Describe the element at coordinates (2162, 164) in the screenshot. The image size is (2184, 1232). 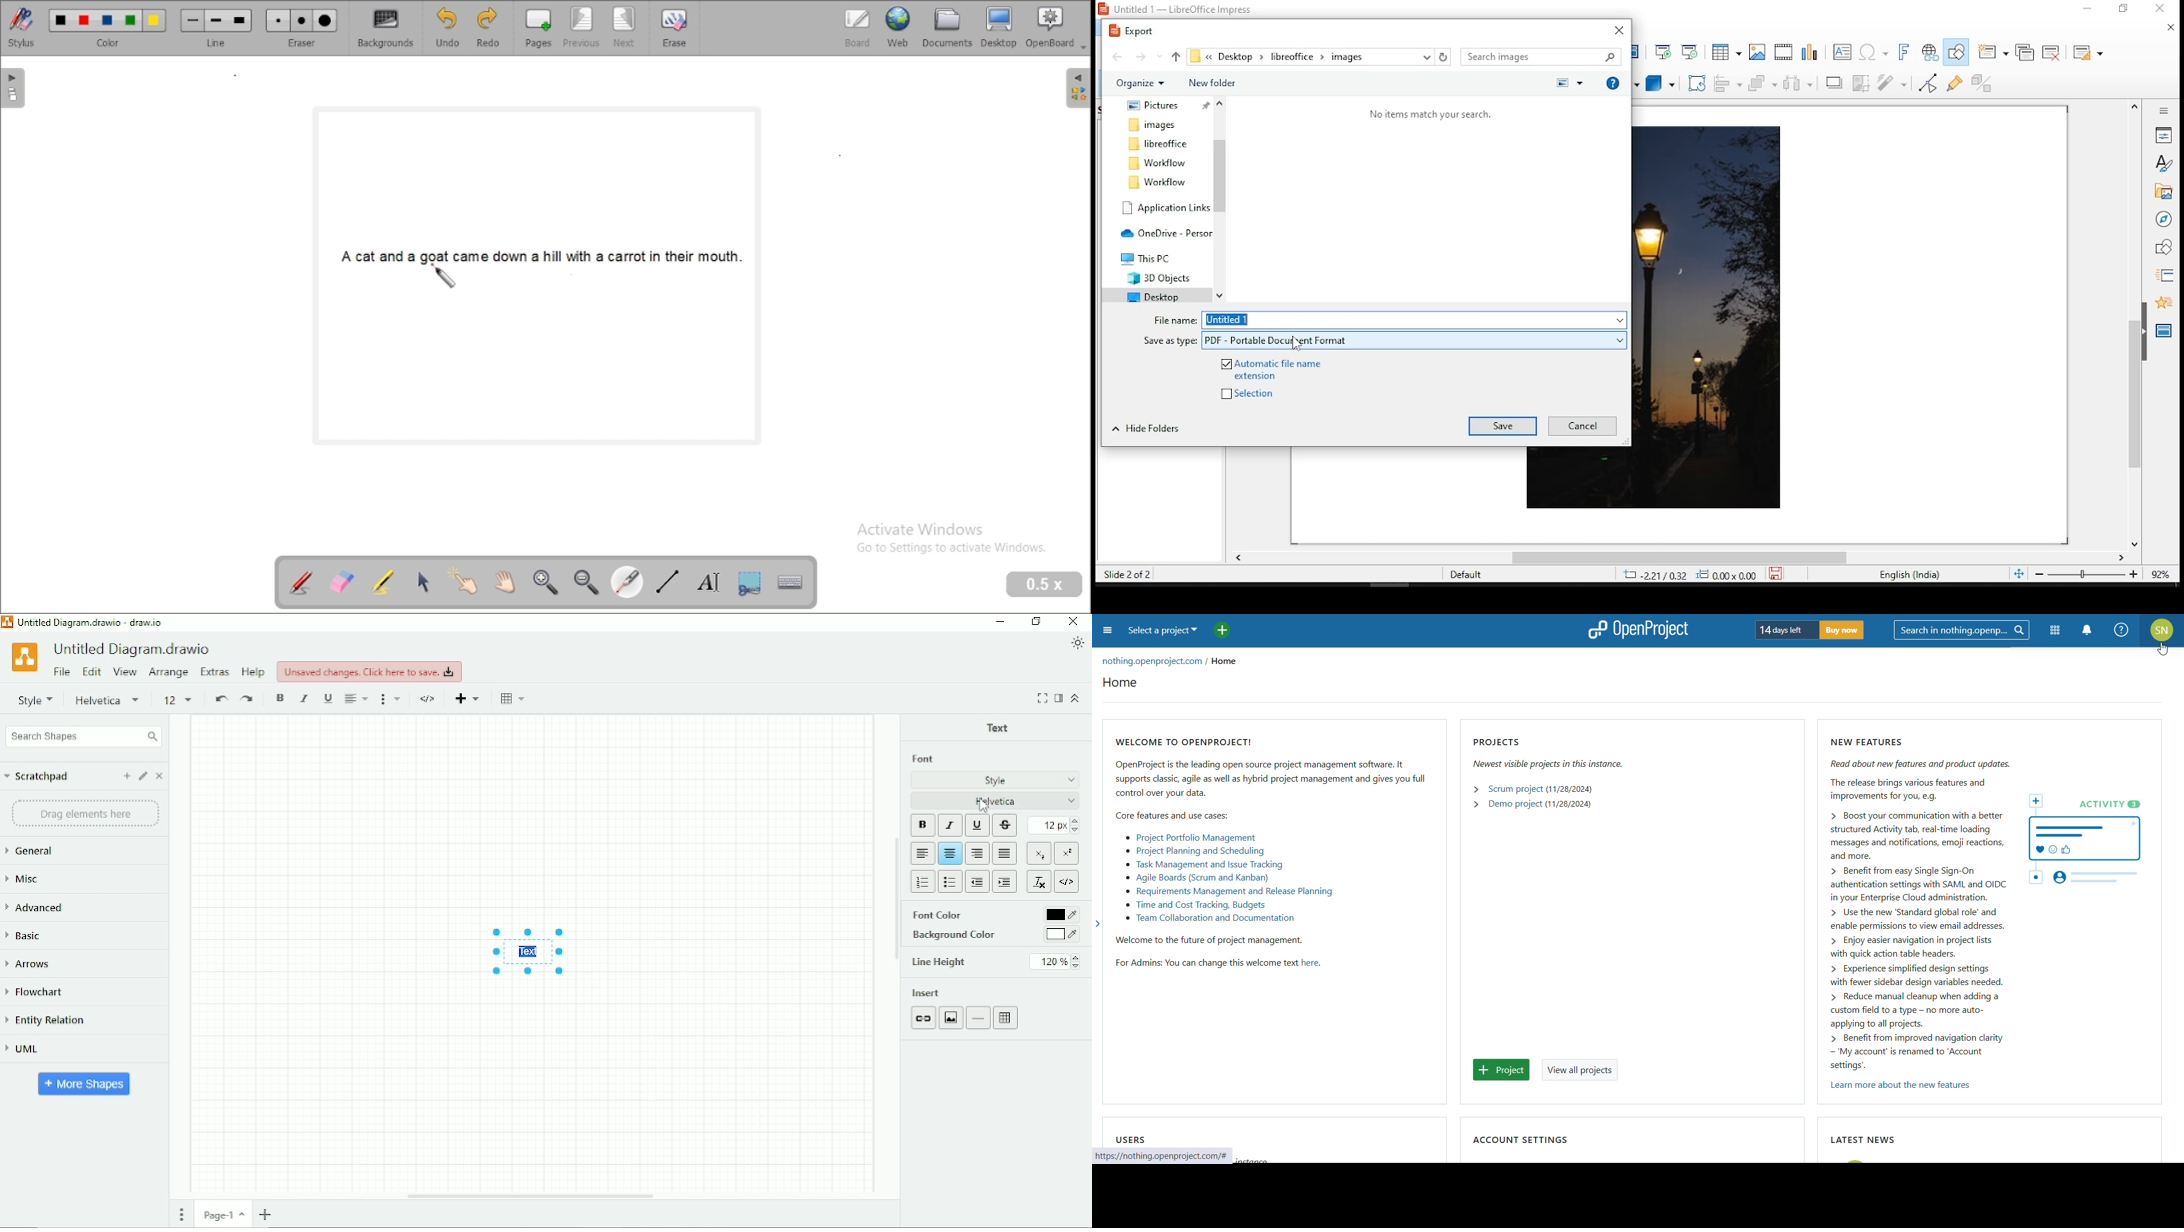
I see `styles` at that location.